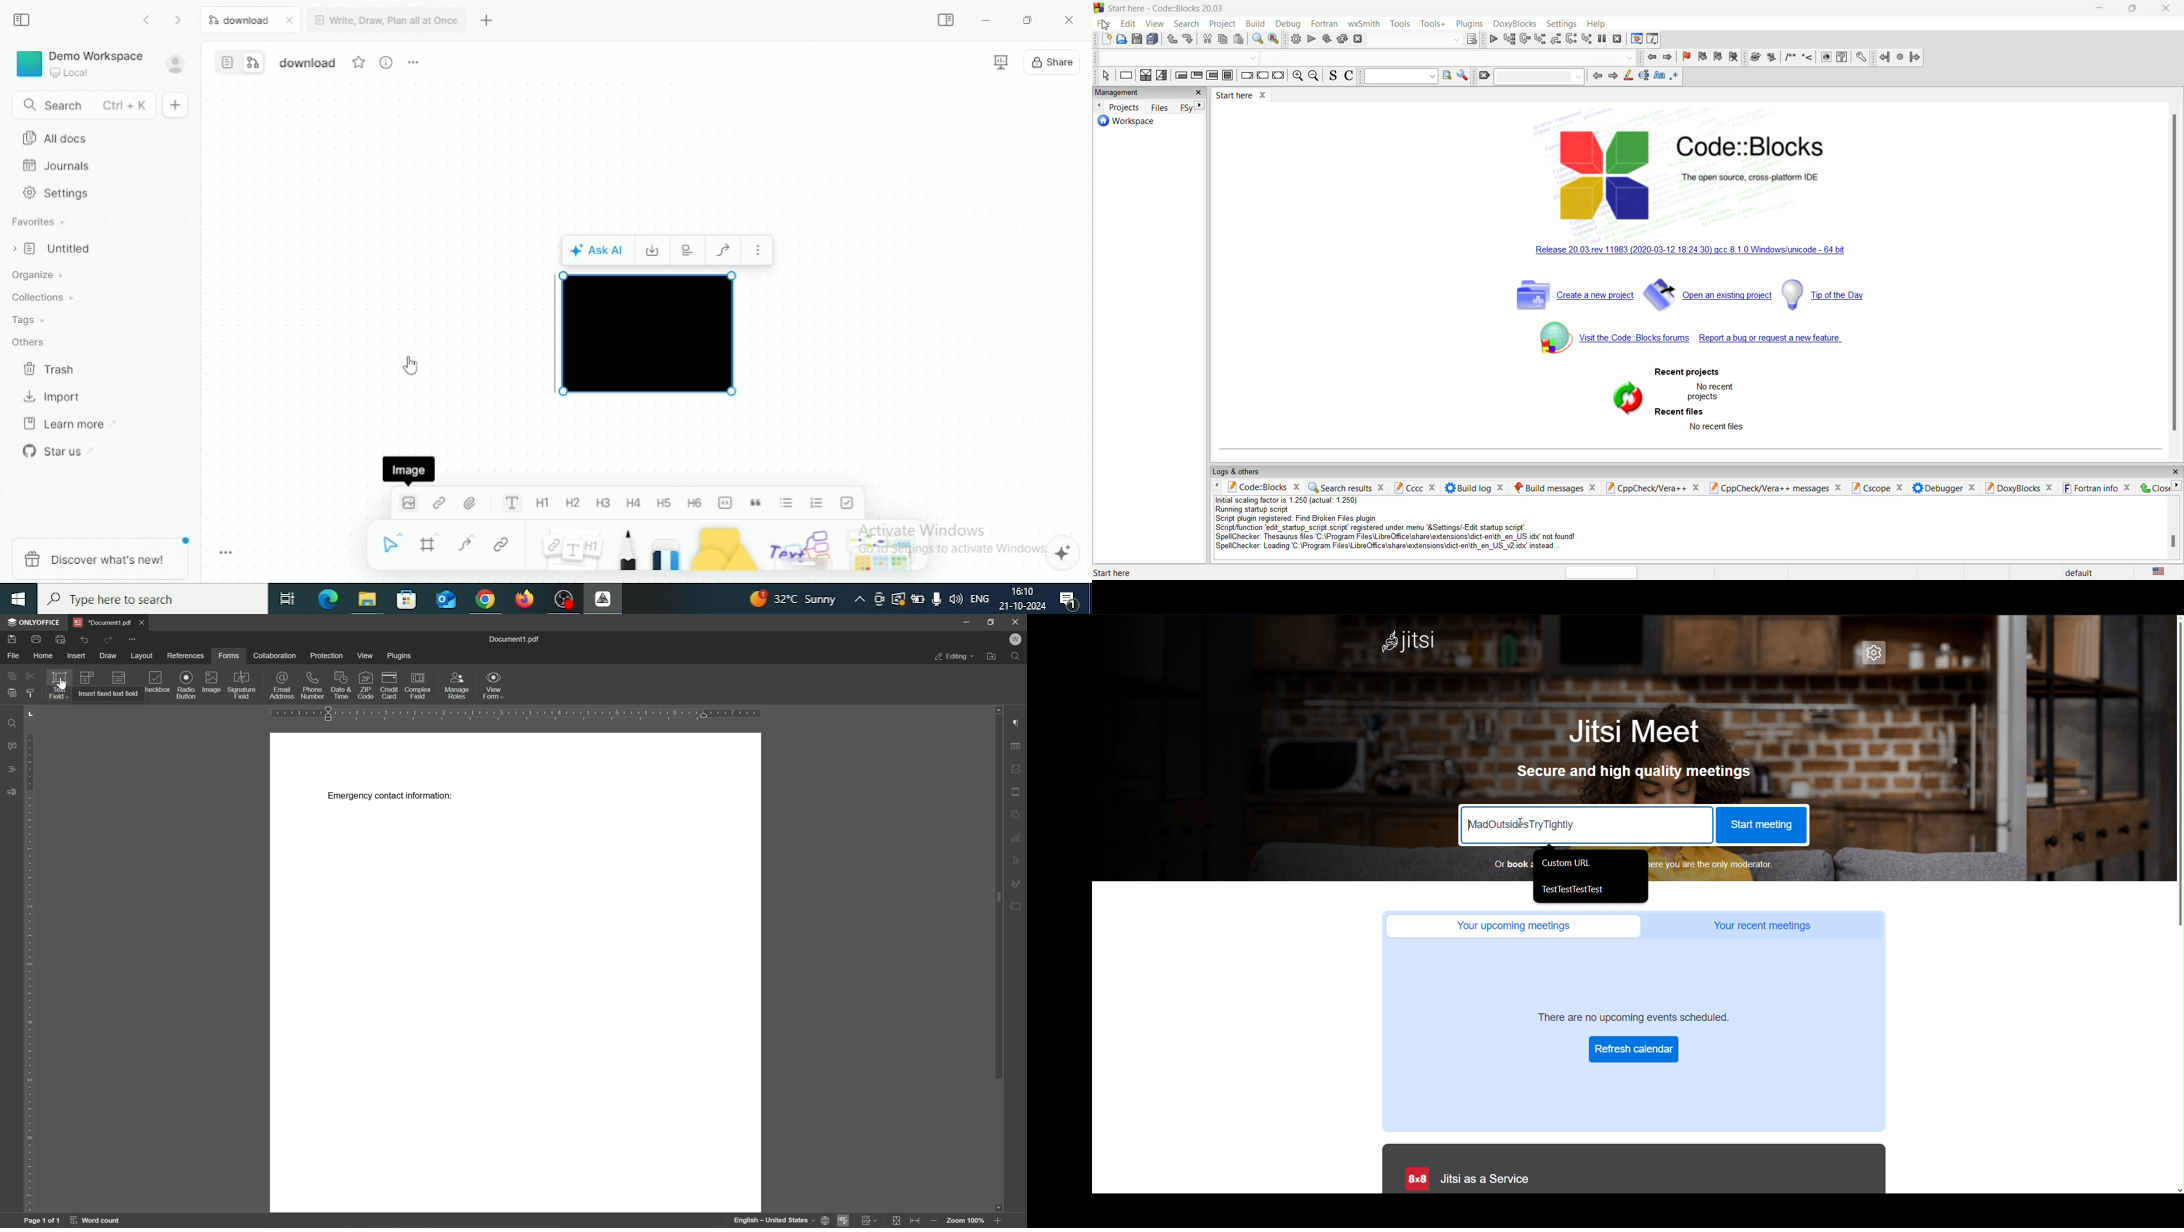  Describe the element at coordinates (1650, 57) in the screenshot. I see `jump back` at that location.